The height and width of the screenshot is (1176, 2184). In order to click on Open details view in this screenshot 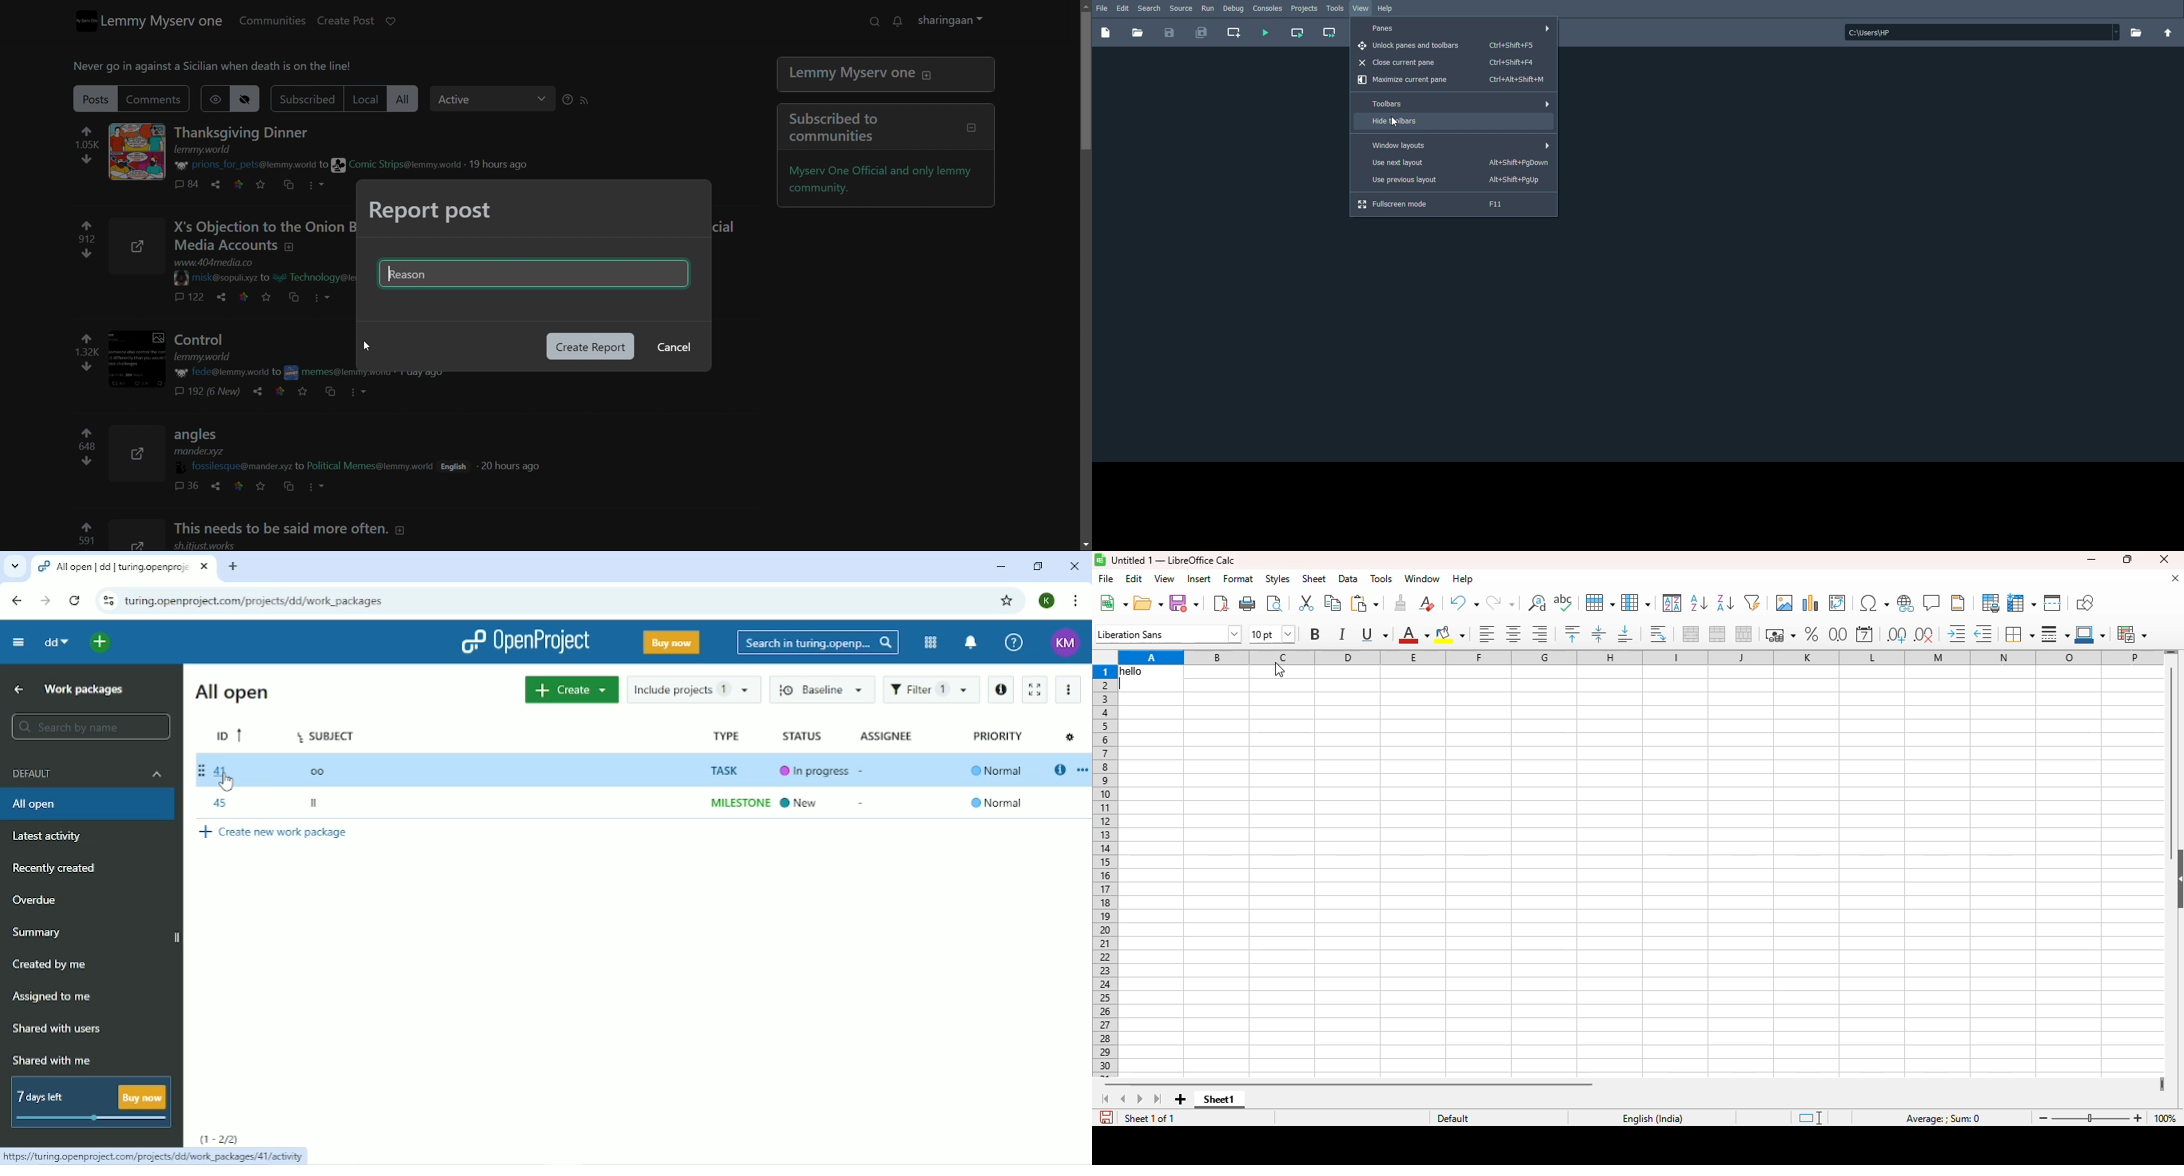, I will do `click(1001, 689)`.